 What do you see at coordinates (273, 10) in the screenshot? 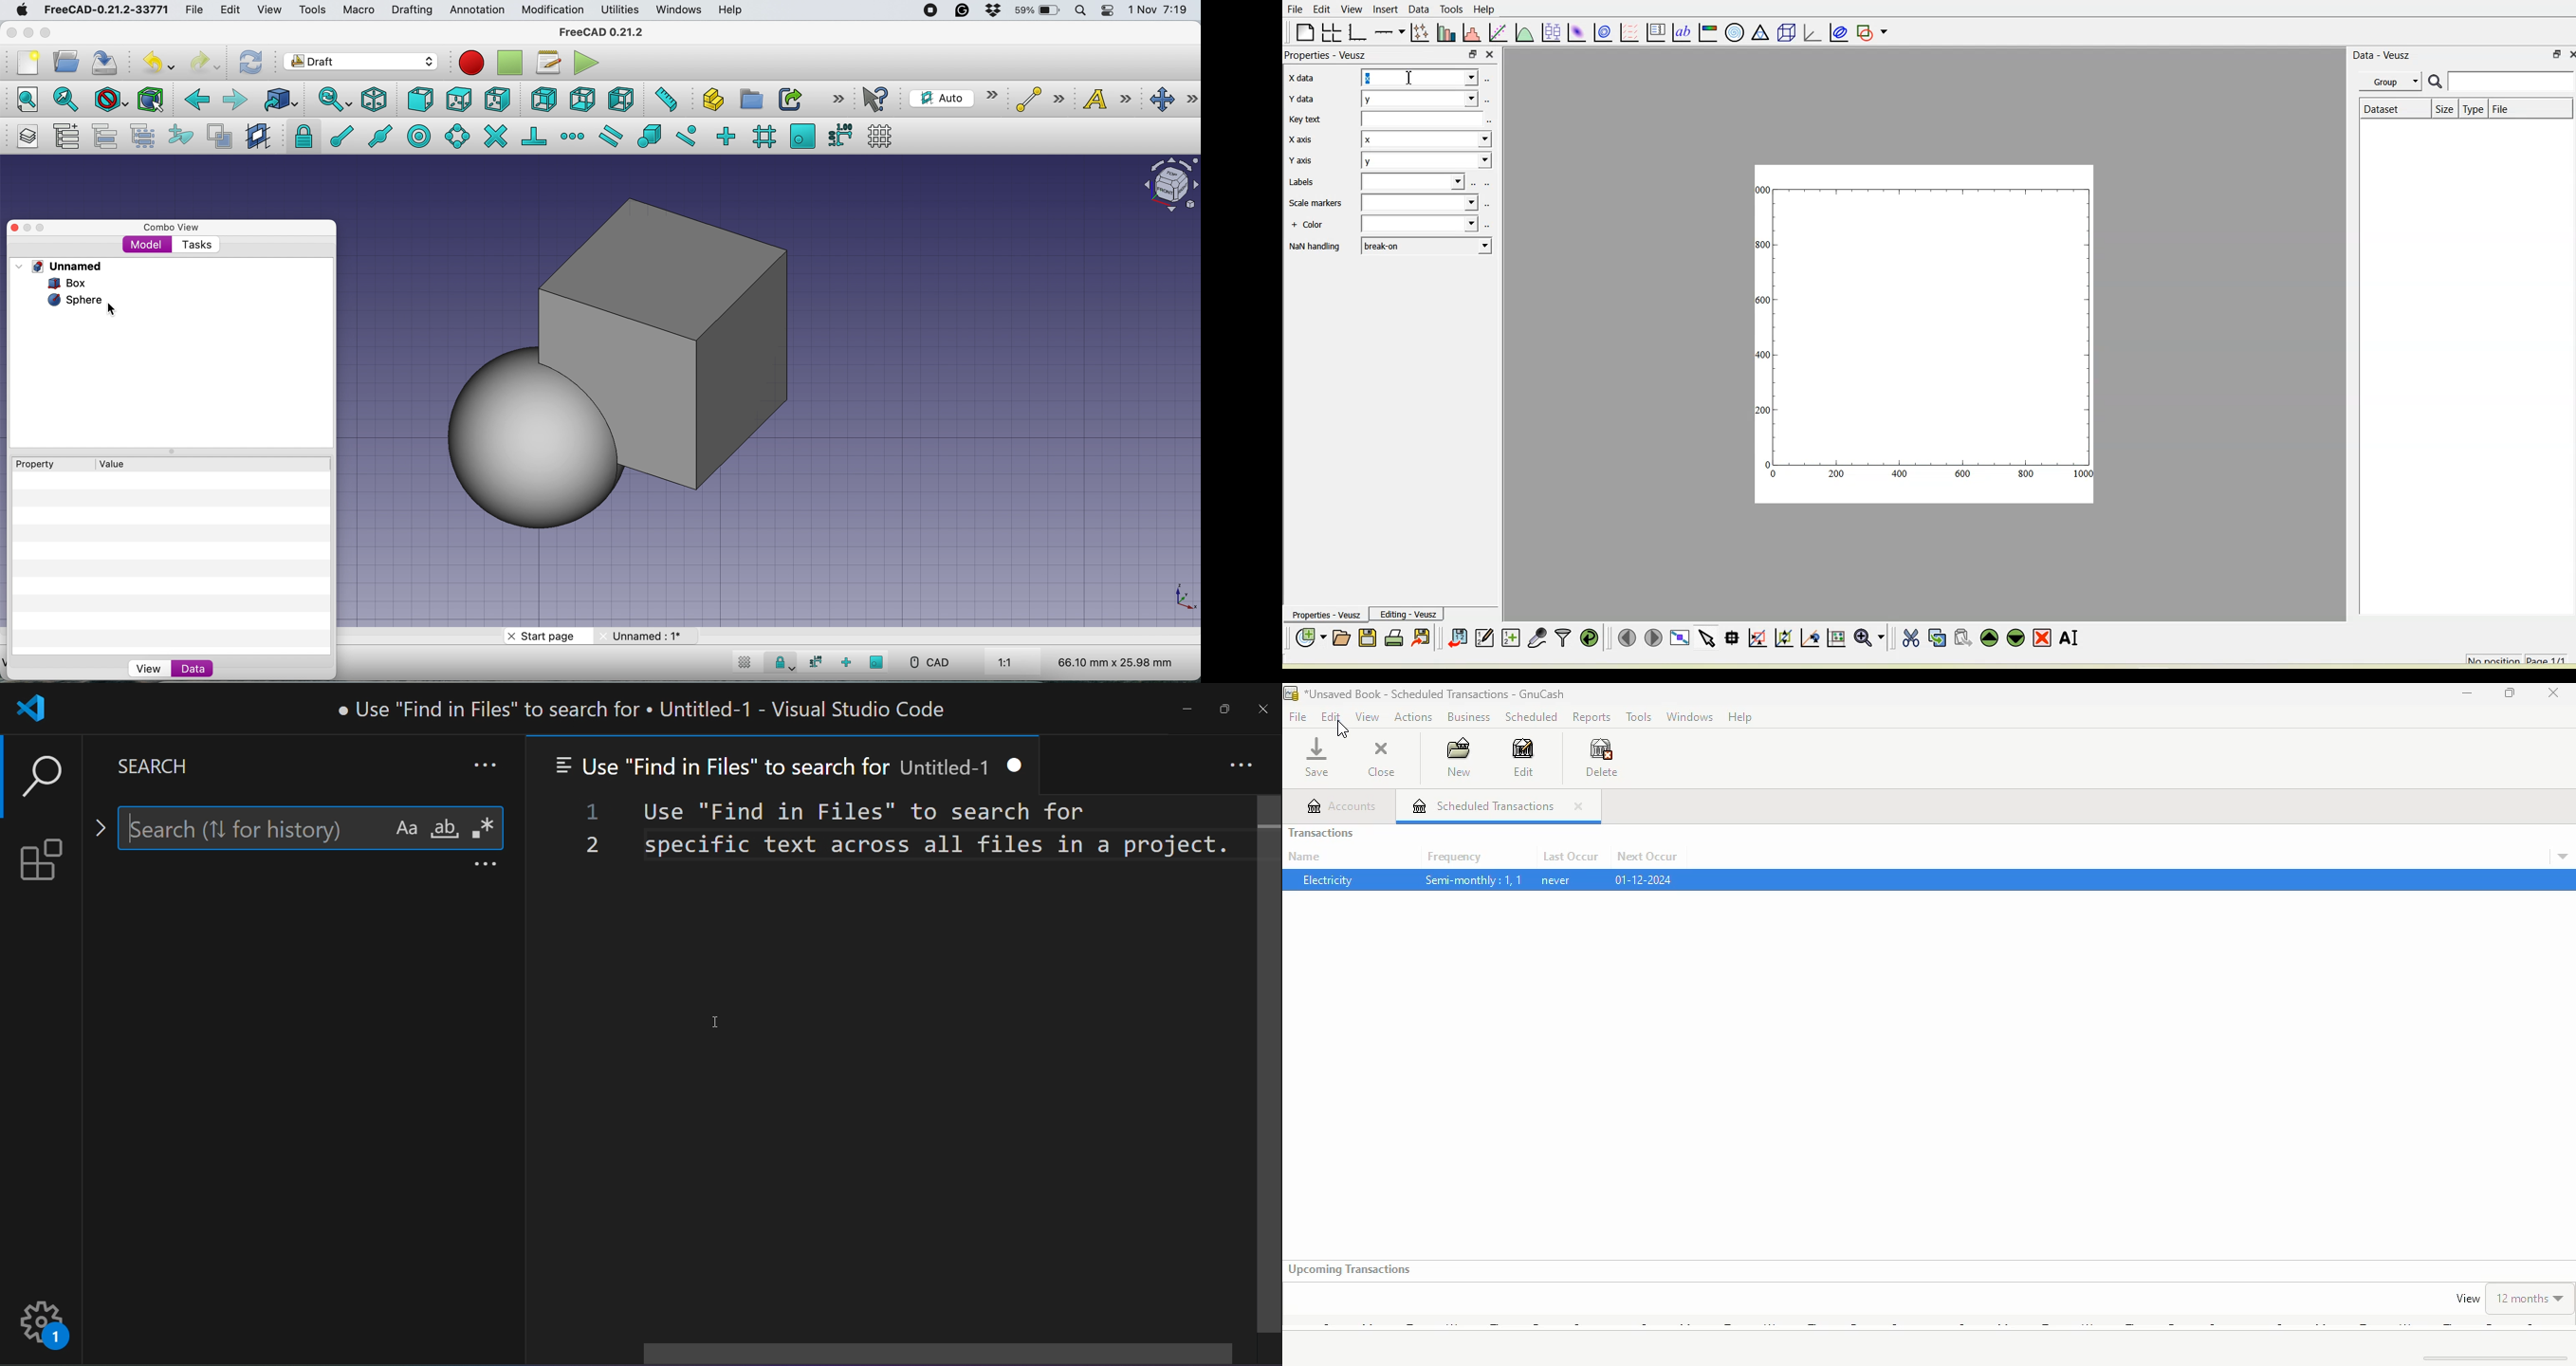
I see `view` at bounding box center [273, 10].